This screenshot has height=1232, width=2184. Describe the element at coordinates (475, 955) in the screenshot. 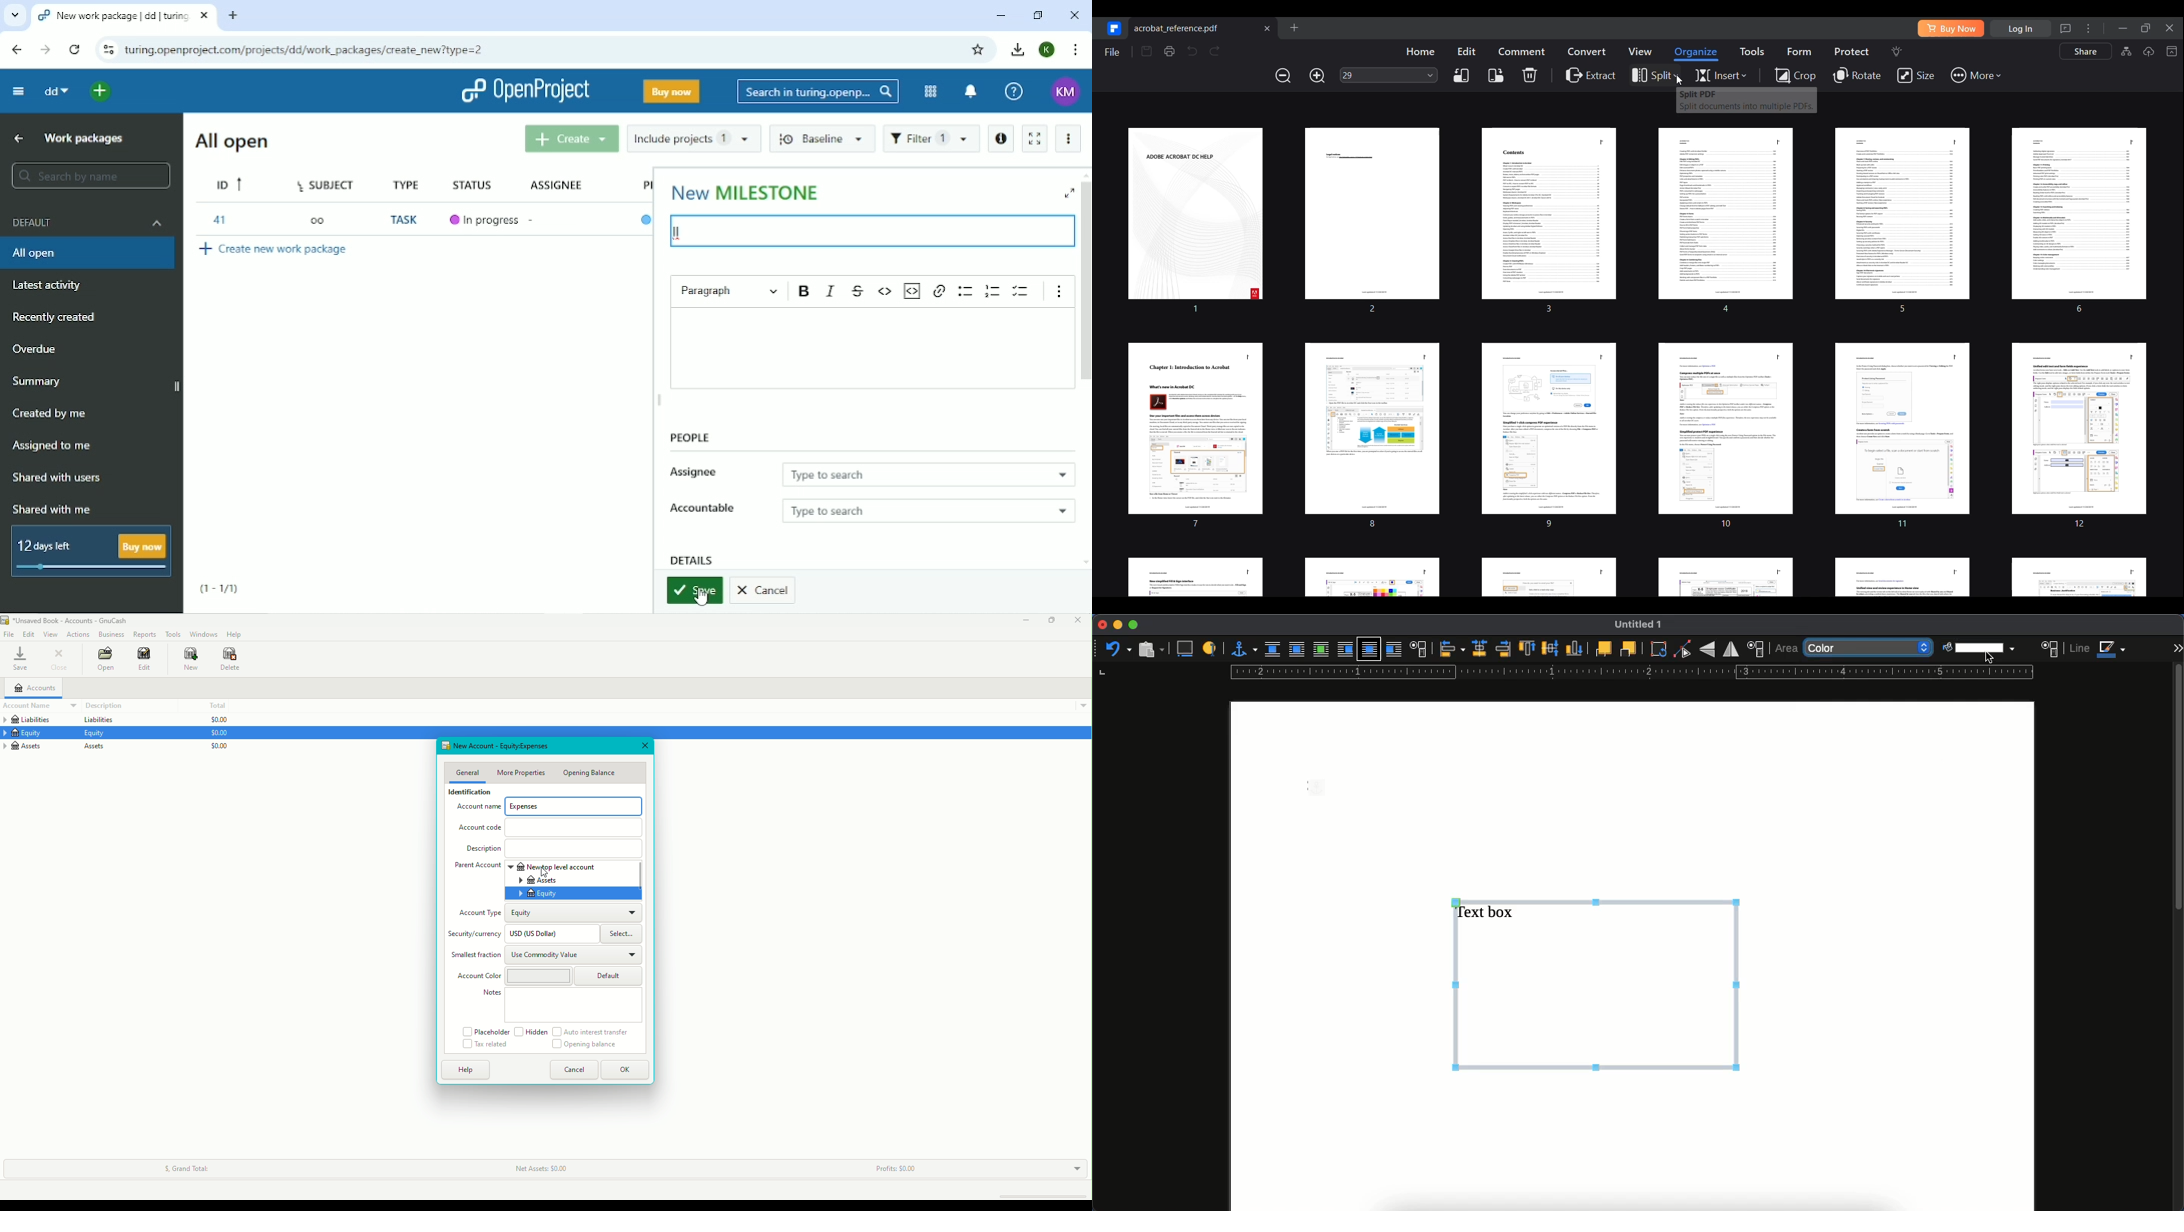

I see `Smallest Fraction` at that location.